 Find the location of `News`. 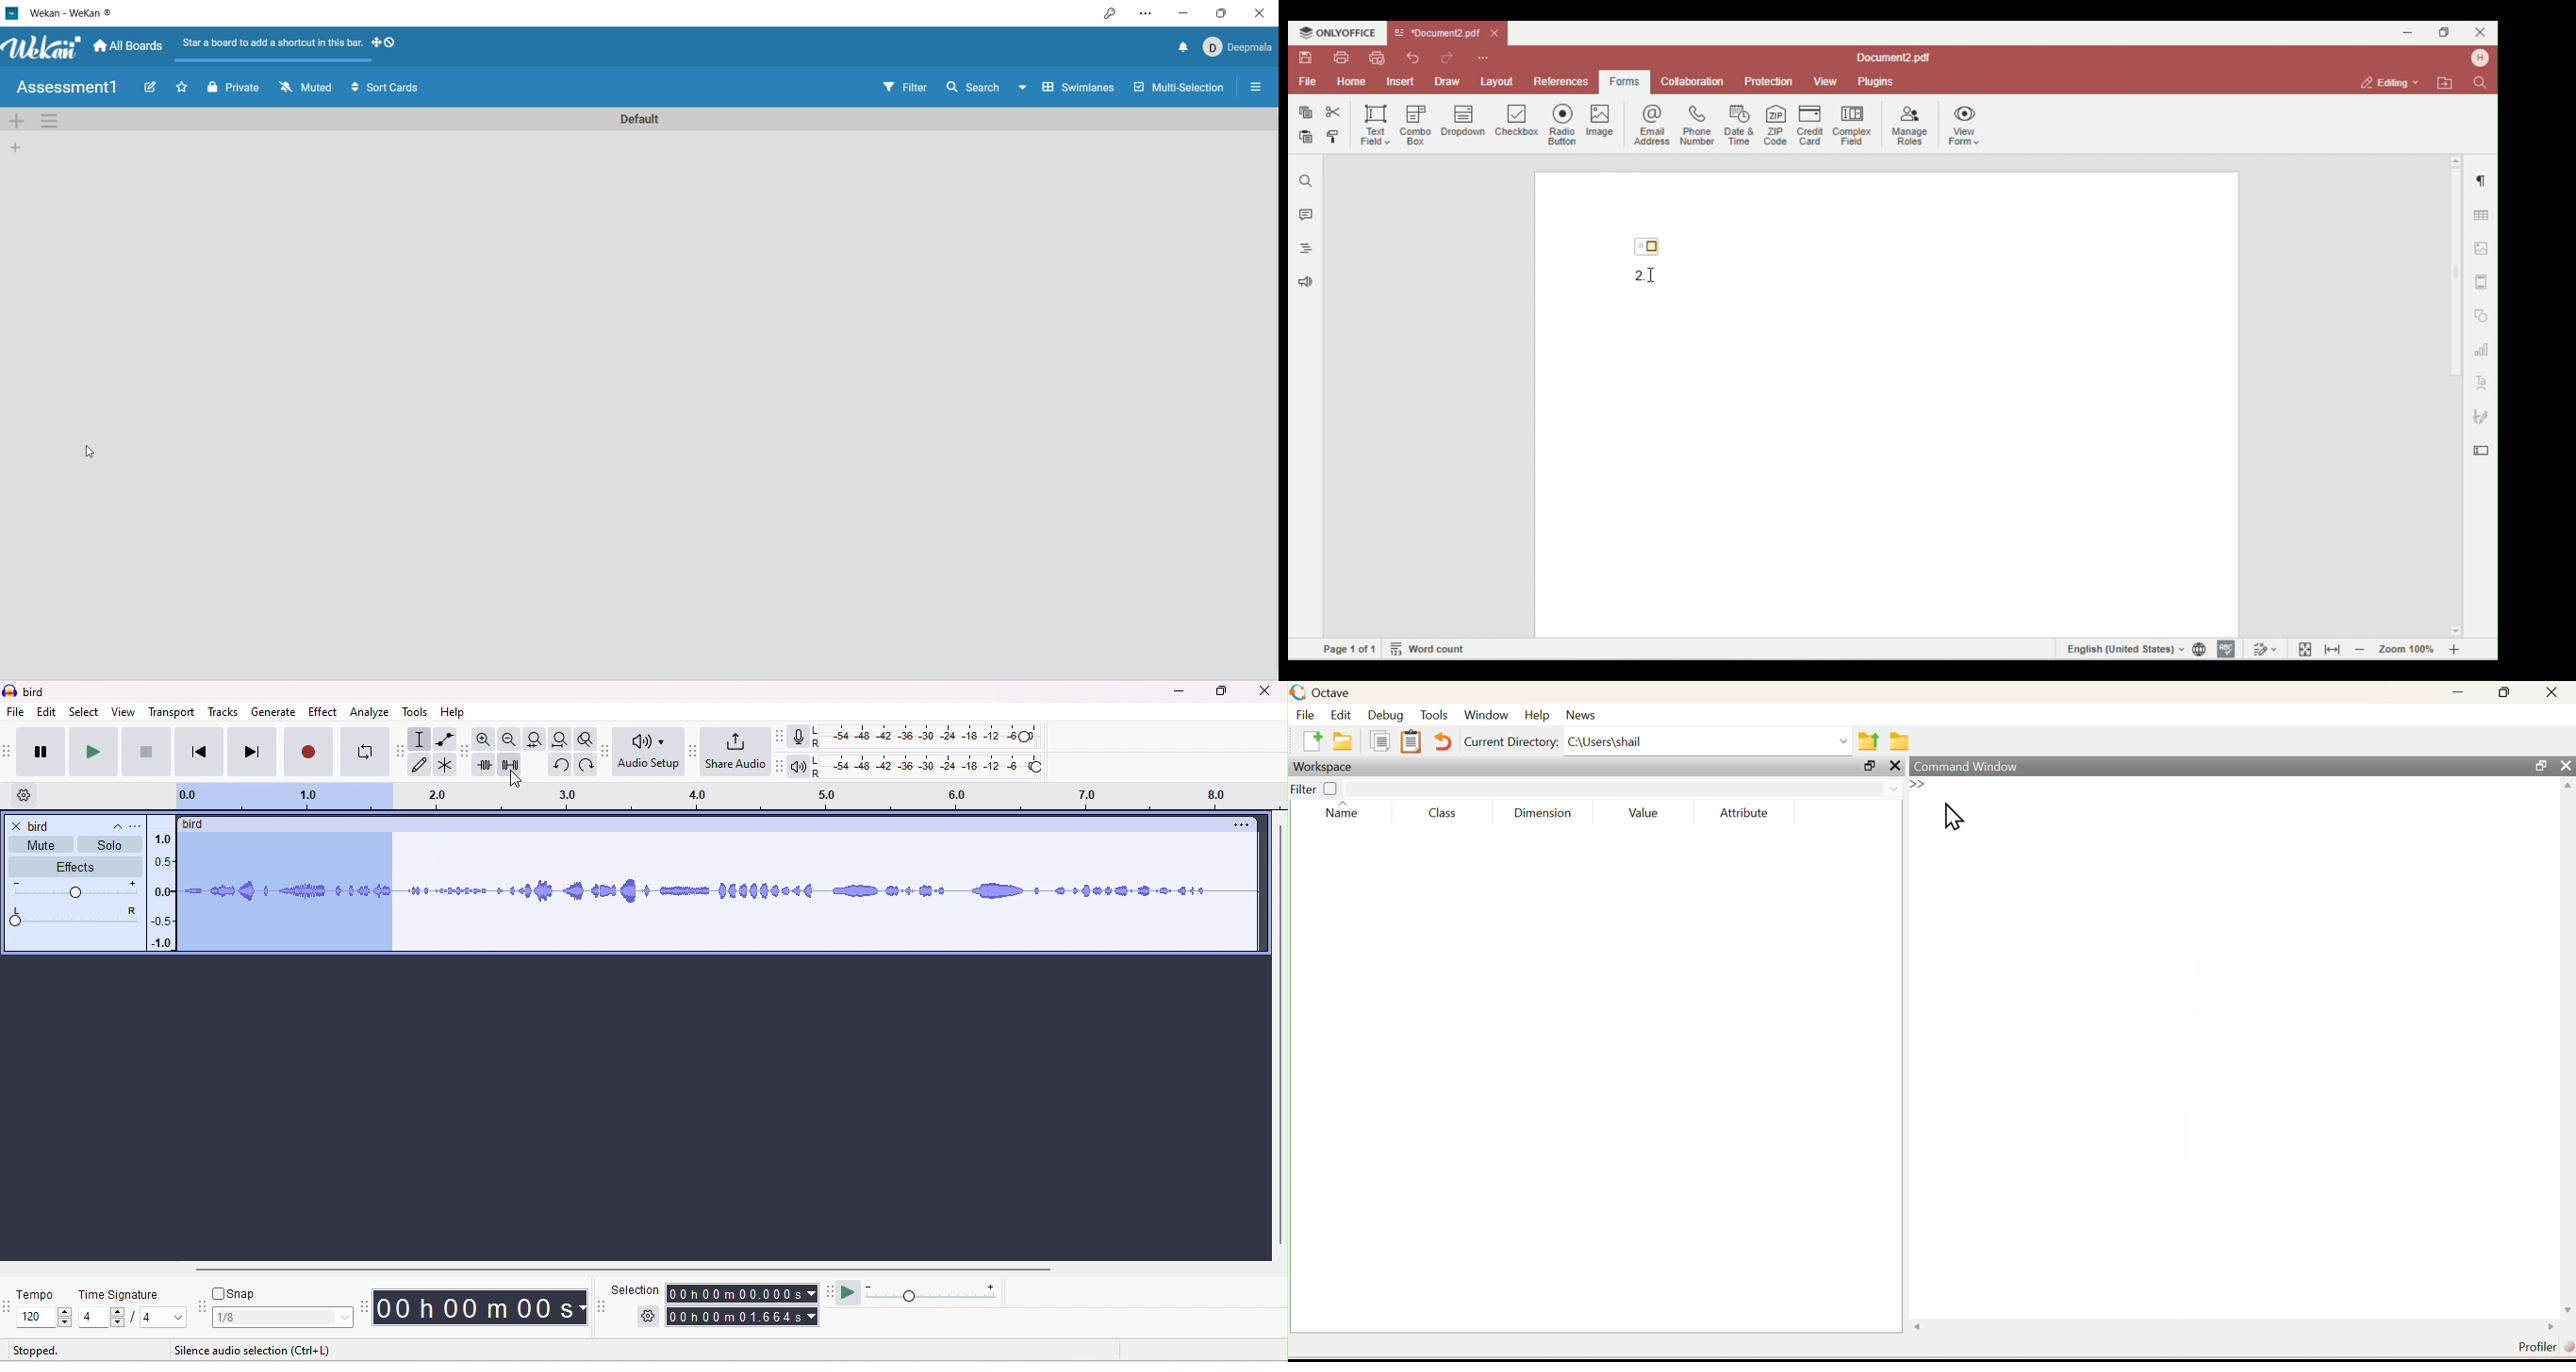

News is located at coordinates (1579, 717).